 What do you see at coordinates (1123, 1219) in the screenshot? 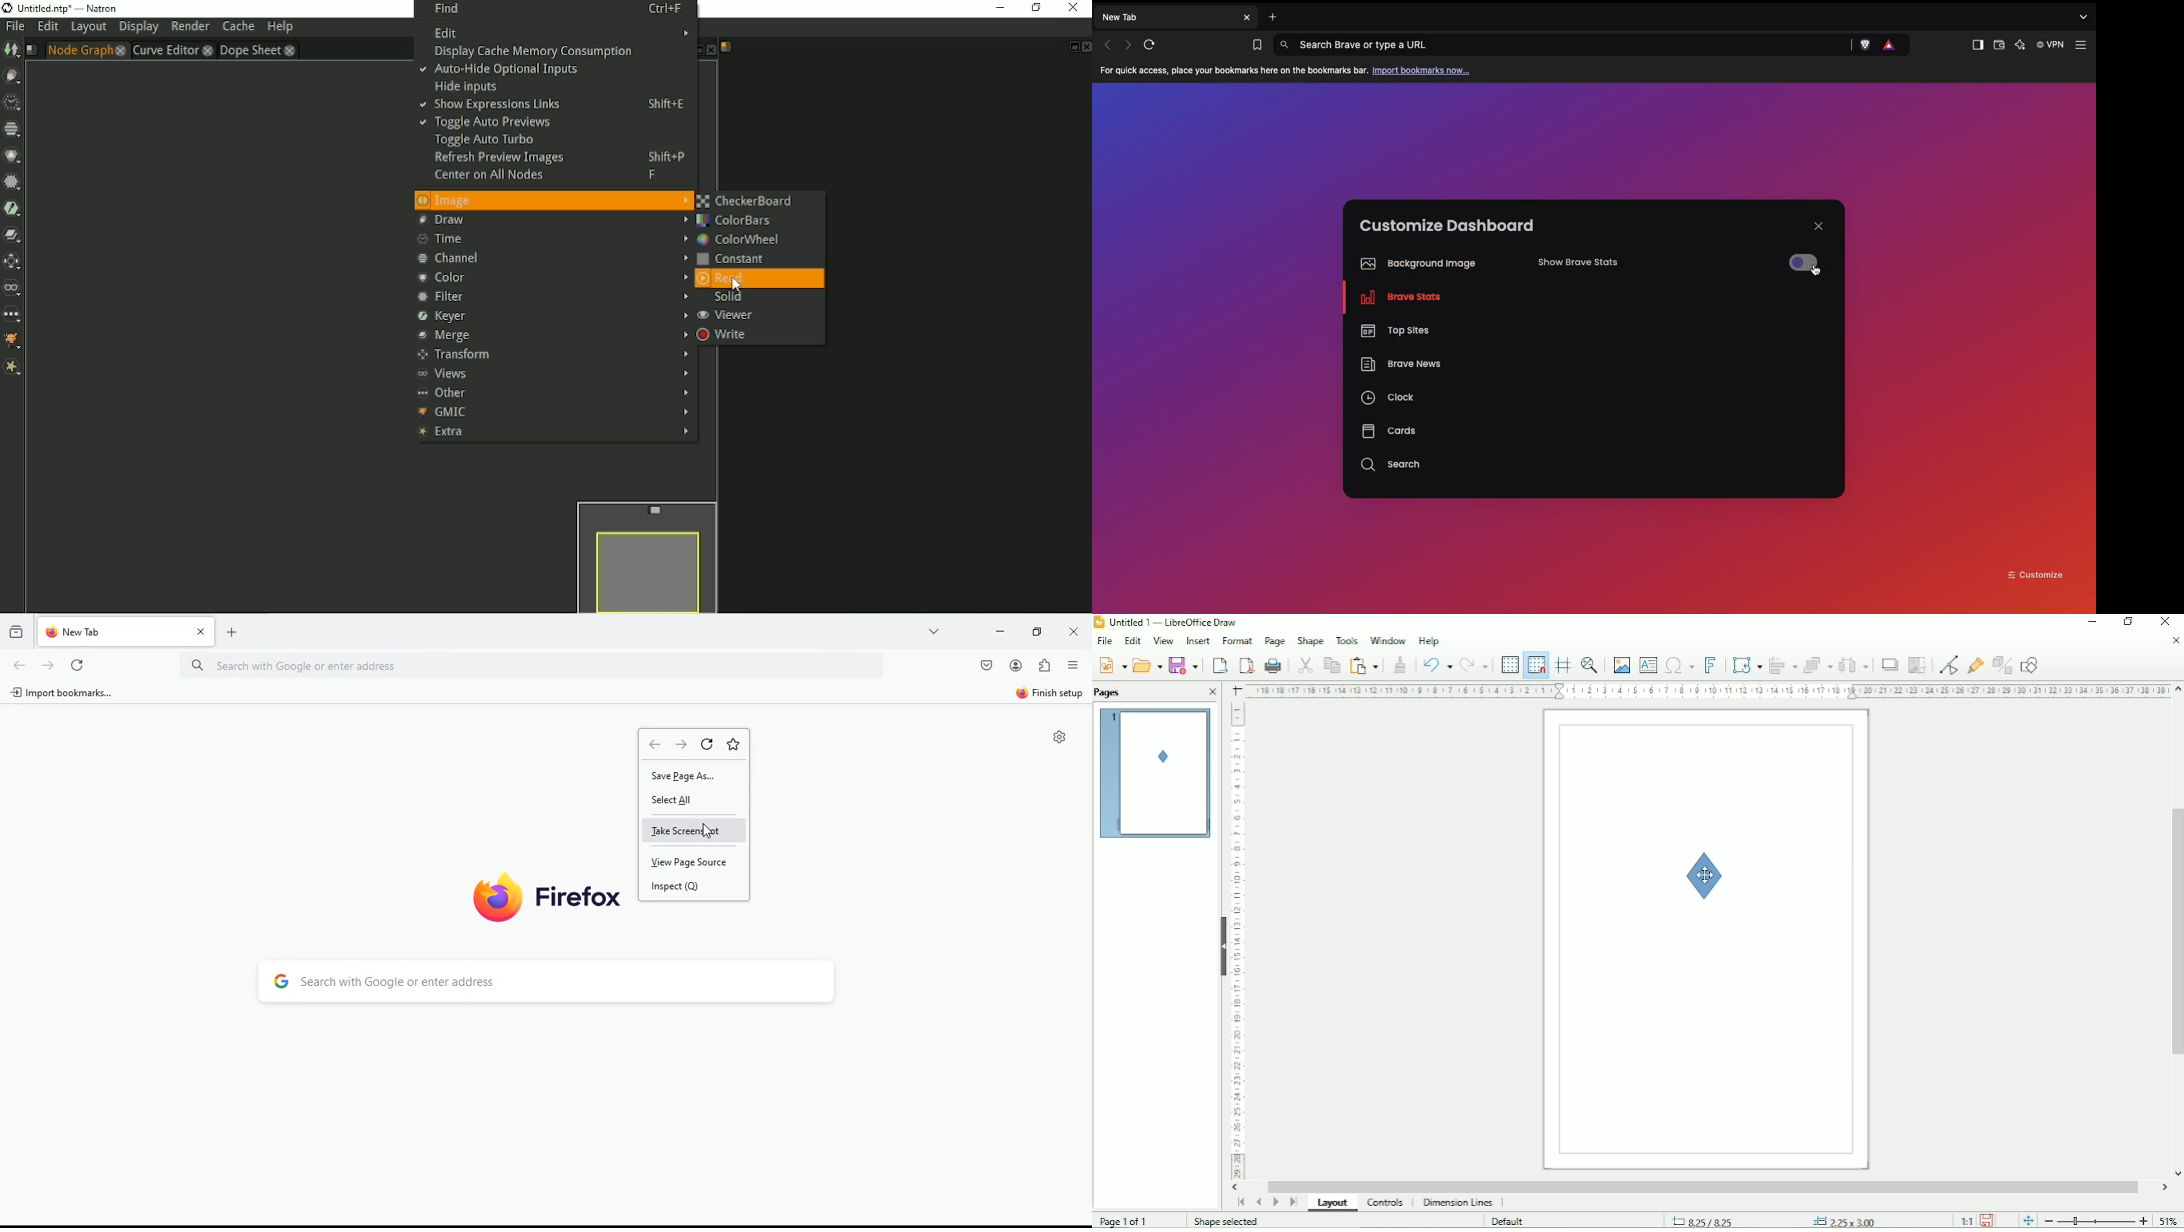
I see `Page 1 of 1` at bounding box center [1123, 1219].